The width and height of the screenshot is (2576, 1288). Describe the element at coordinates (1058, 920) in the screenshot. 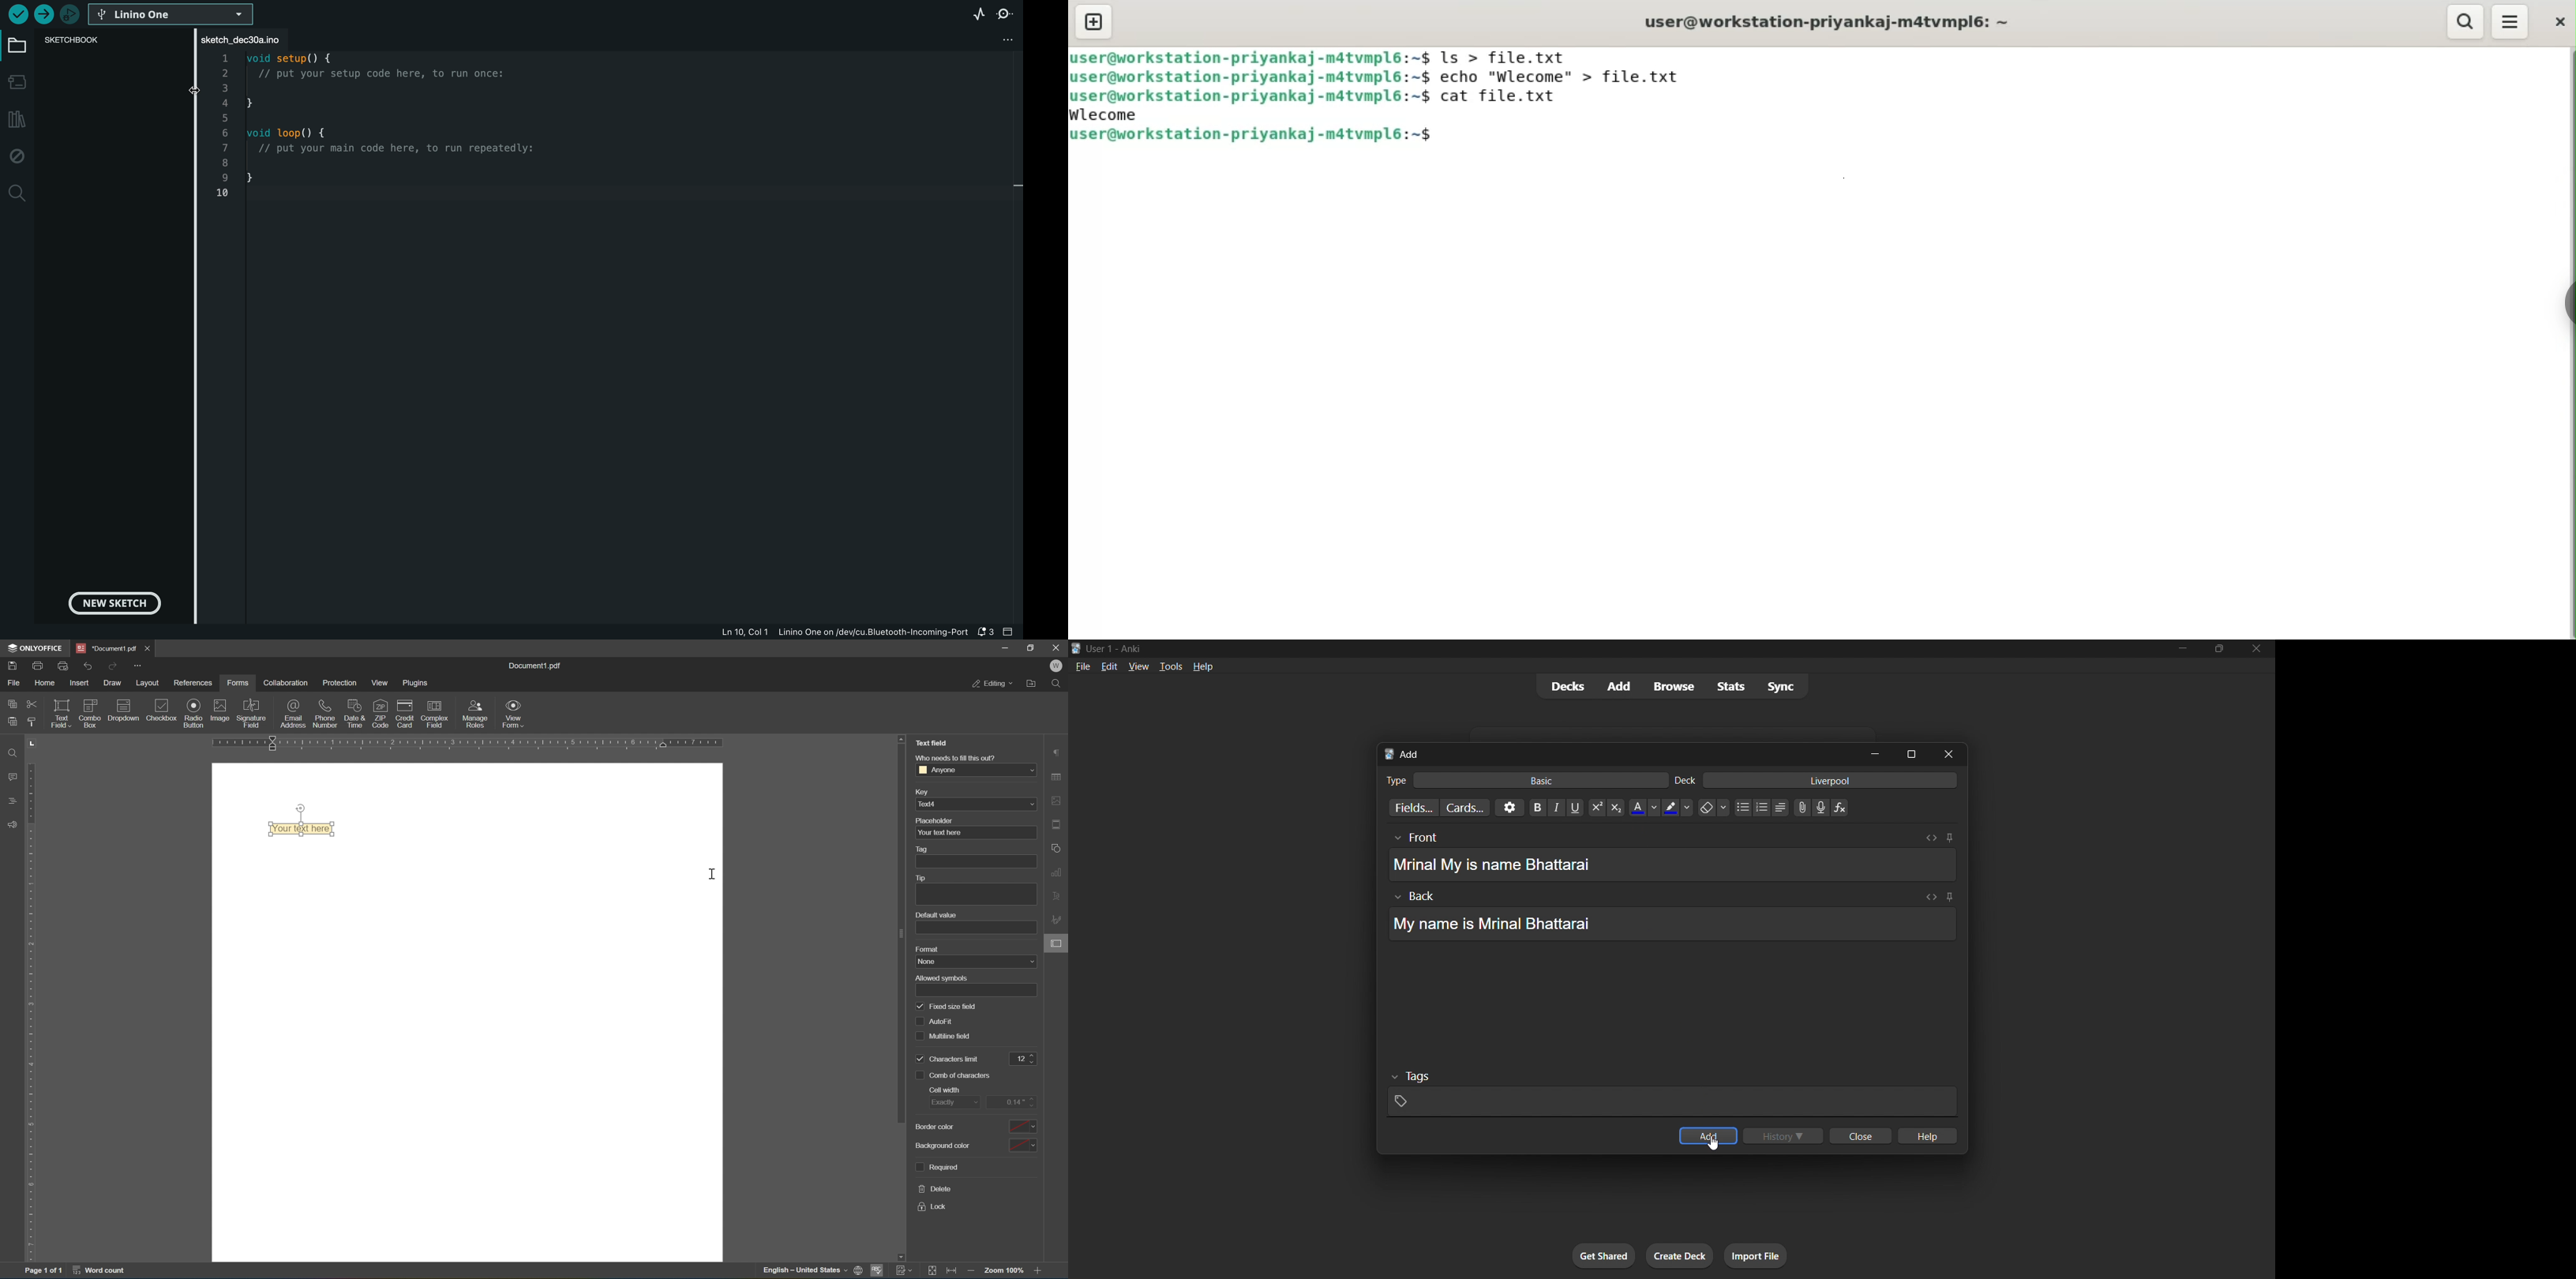

I see `signature settings` at that location.